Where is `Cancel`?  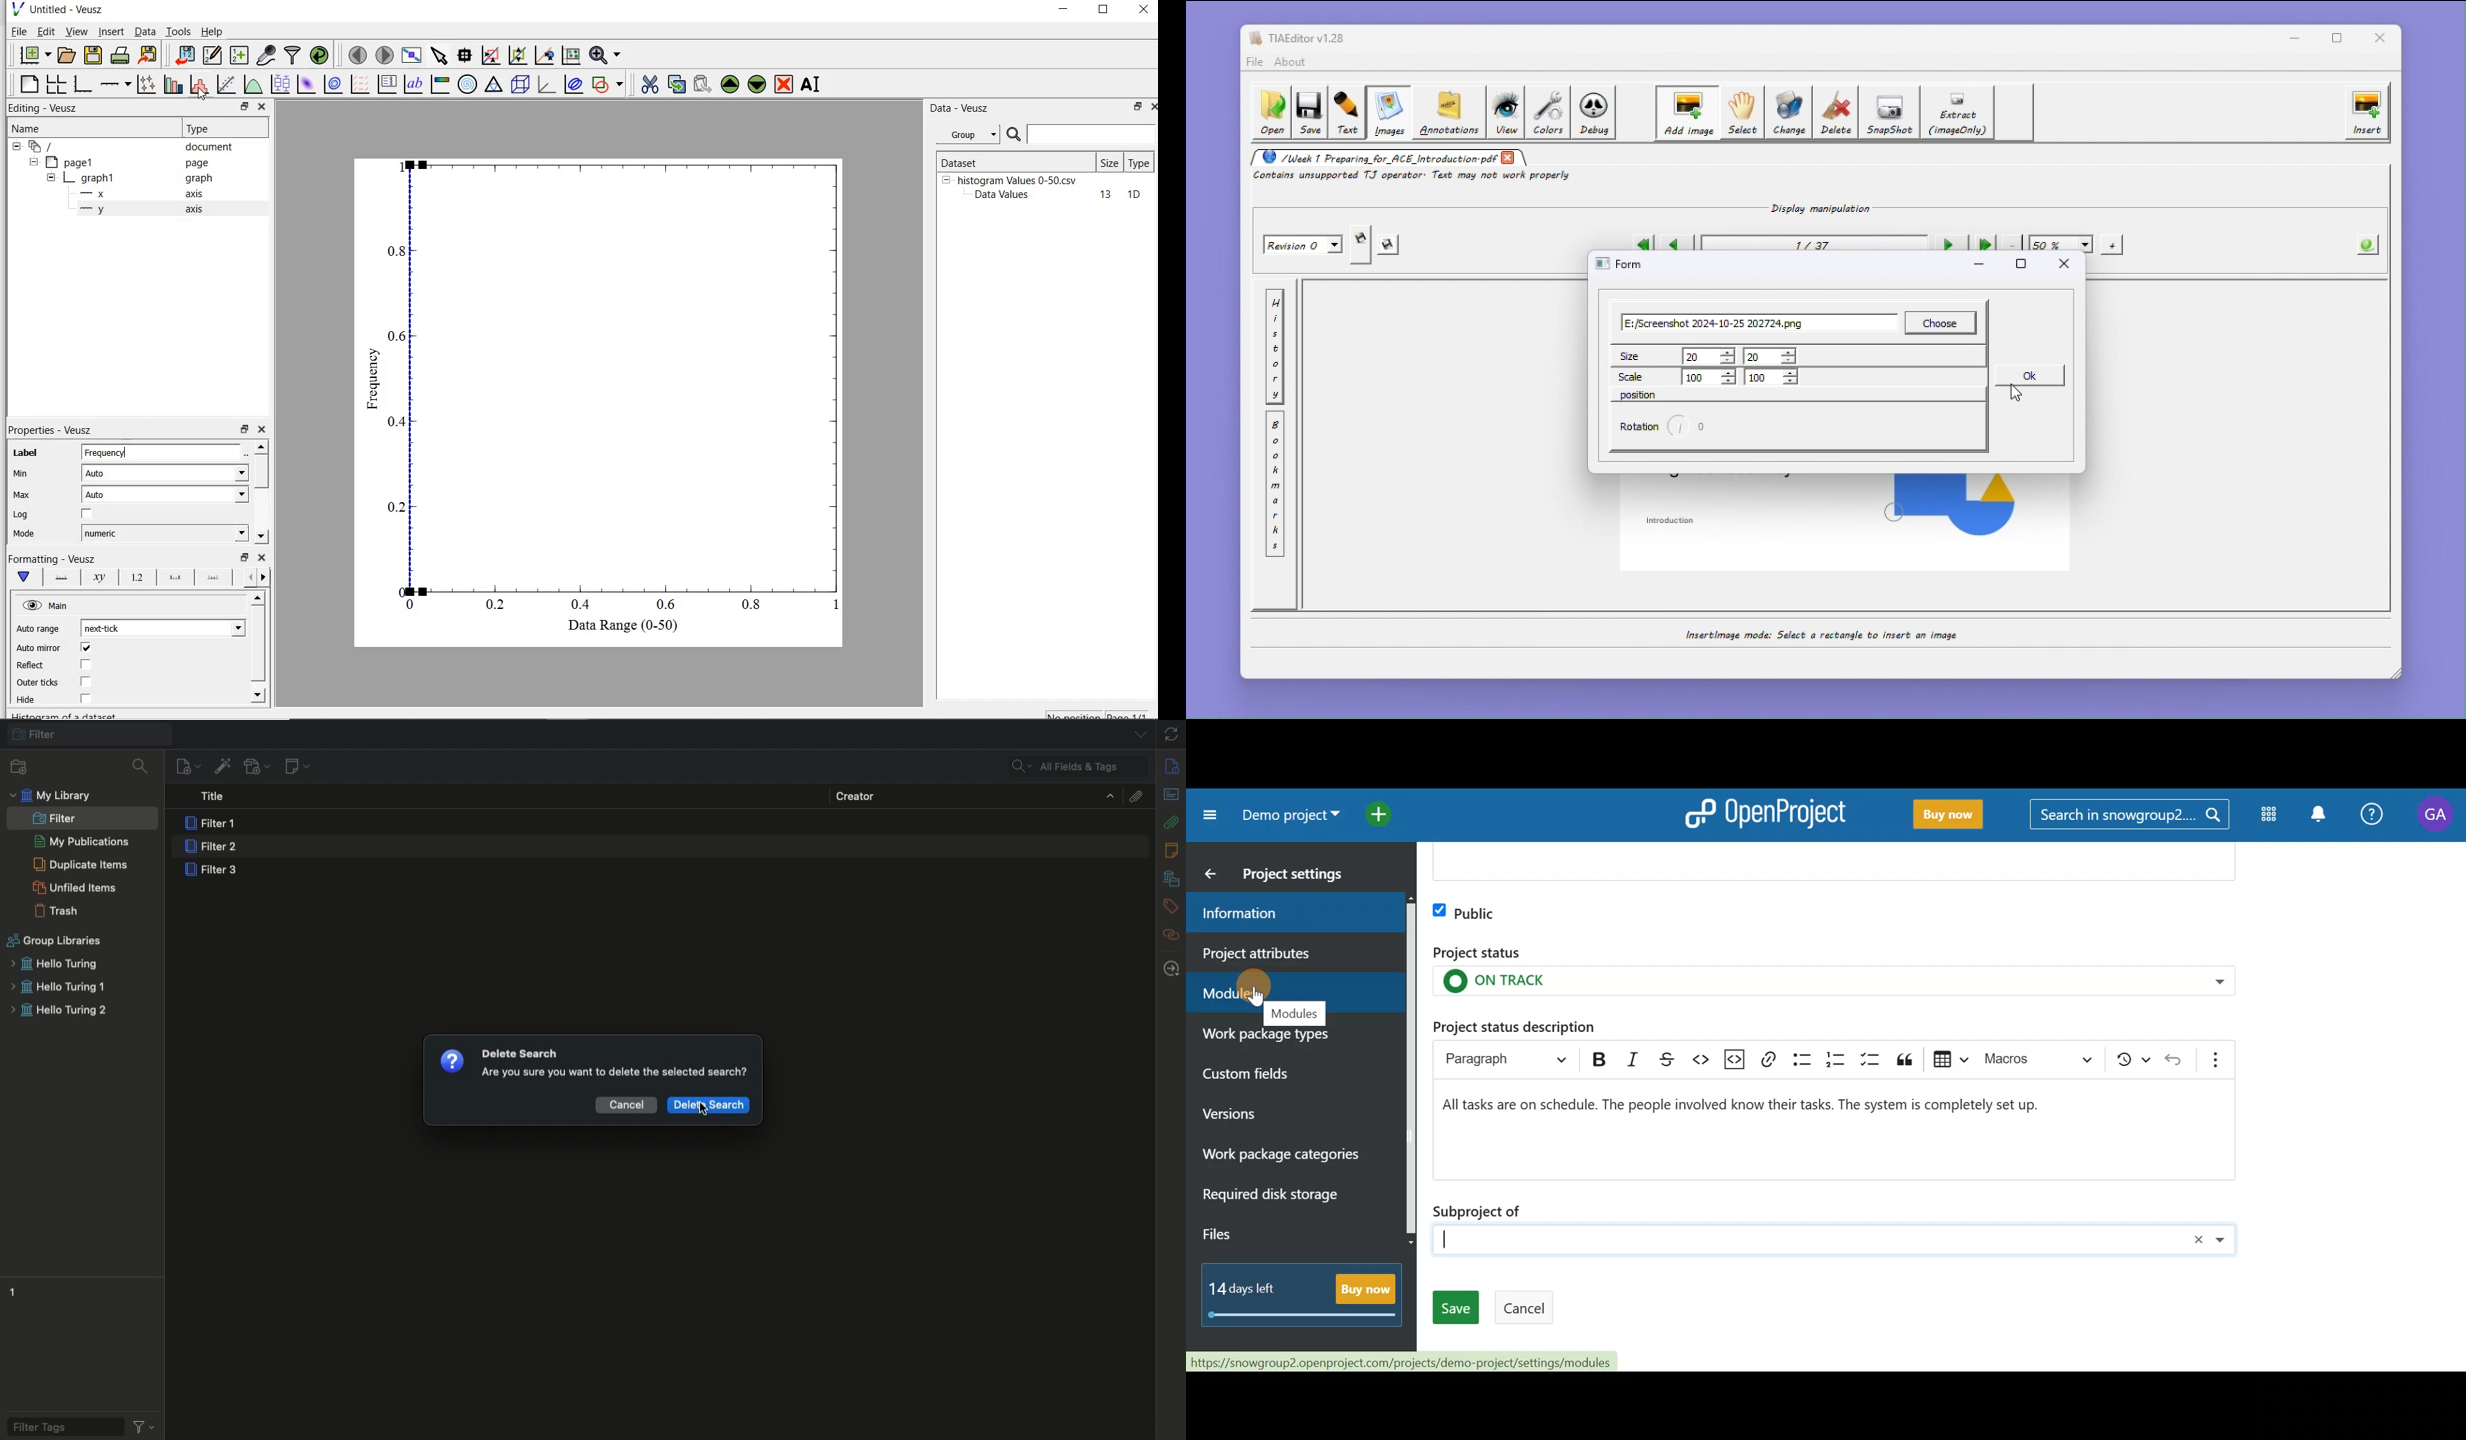 Cancel is located at coordinates (627, 1103).